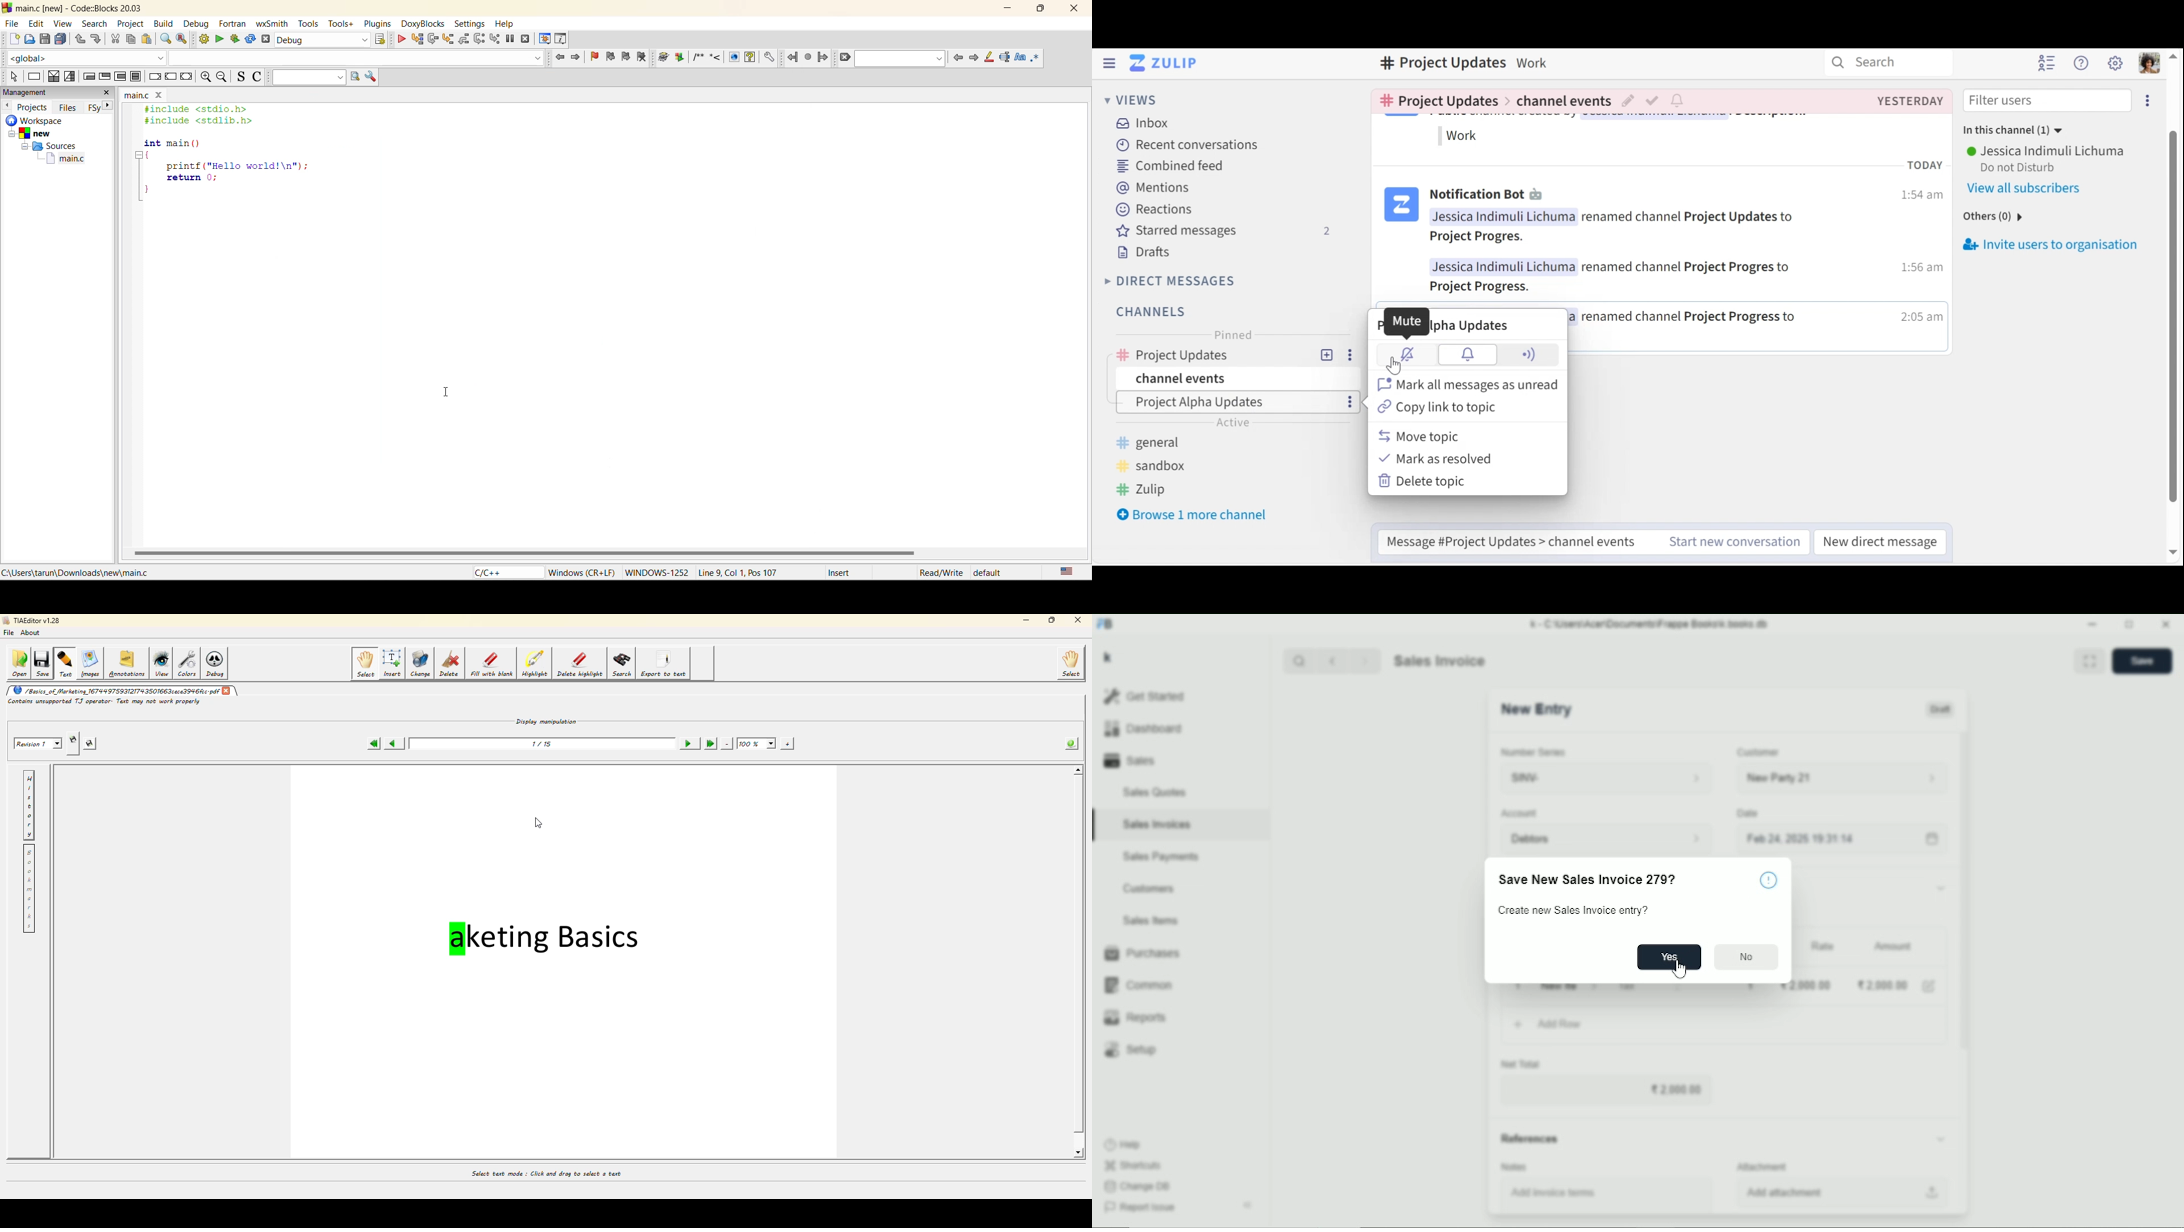 The image size is (2184, 1232). I want to click on Save new sales invoice 279?, so click(1586, 879).